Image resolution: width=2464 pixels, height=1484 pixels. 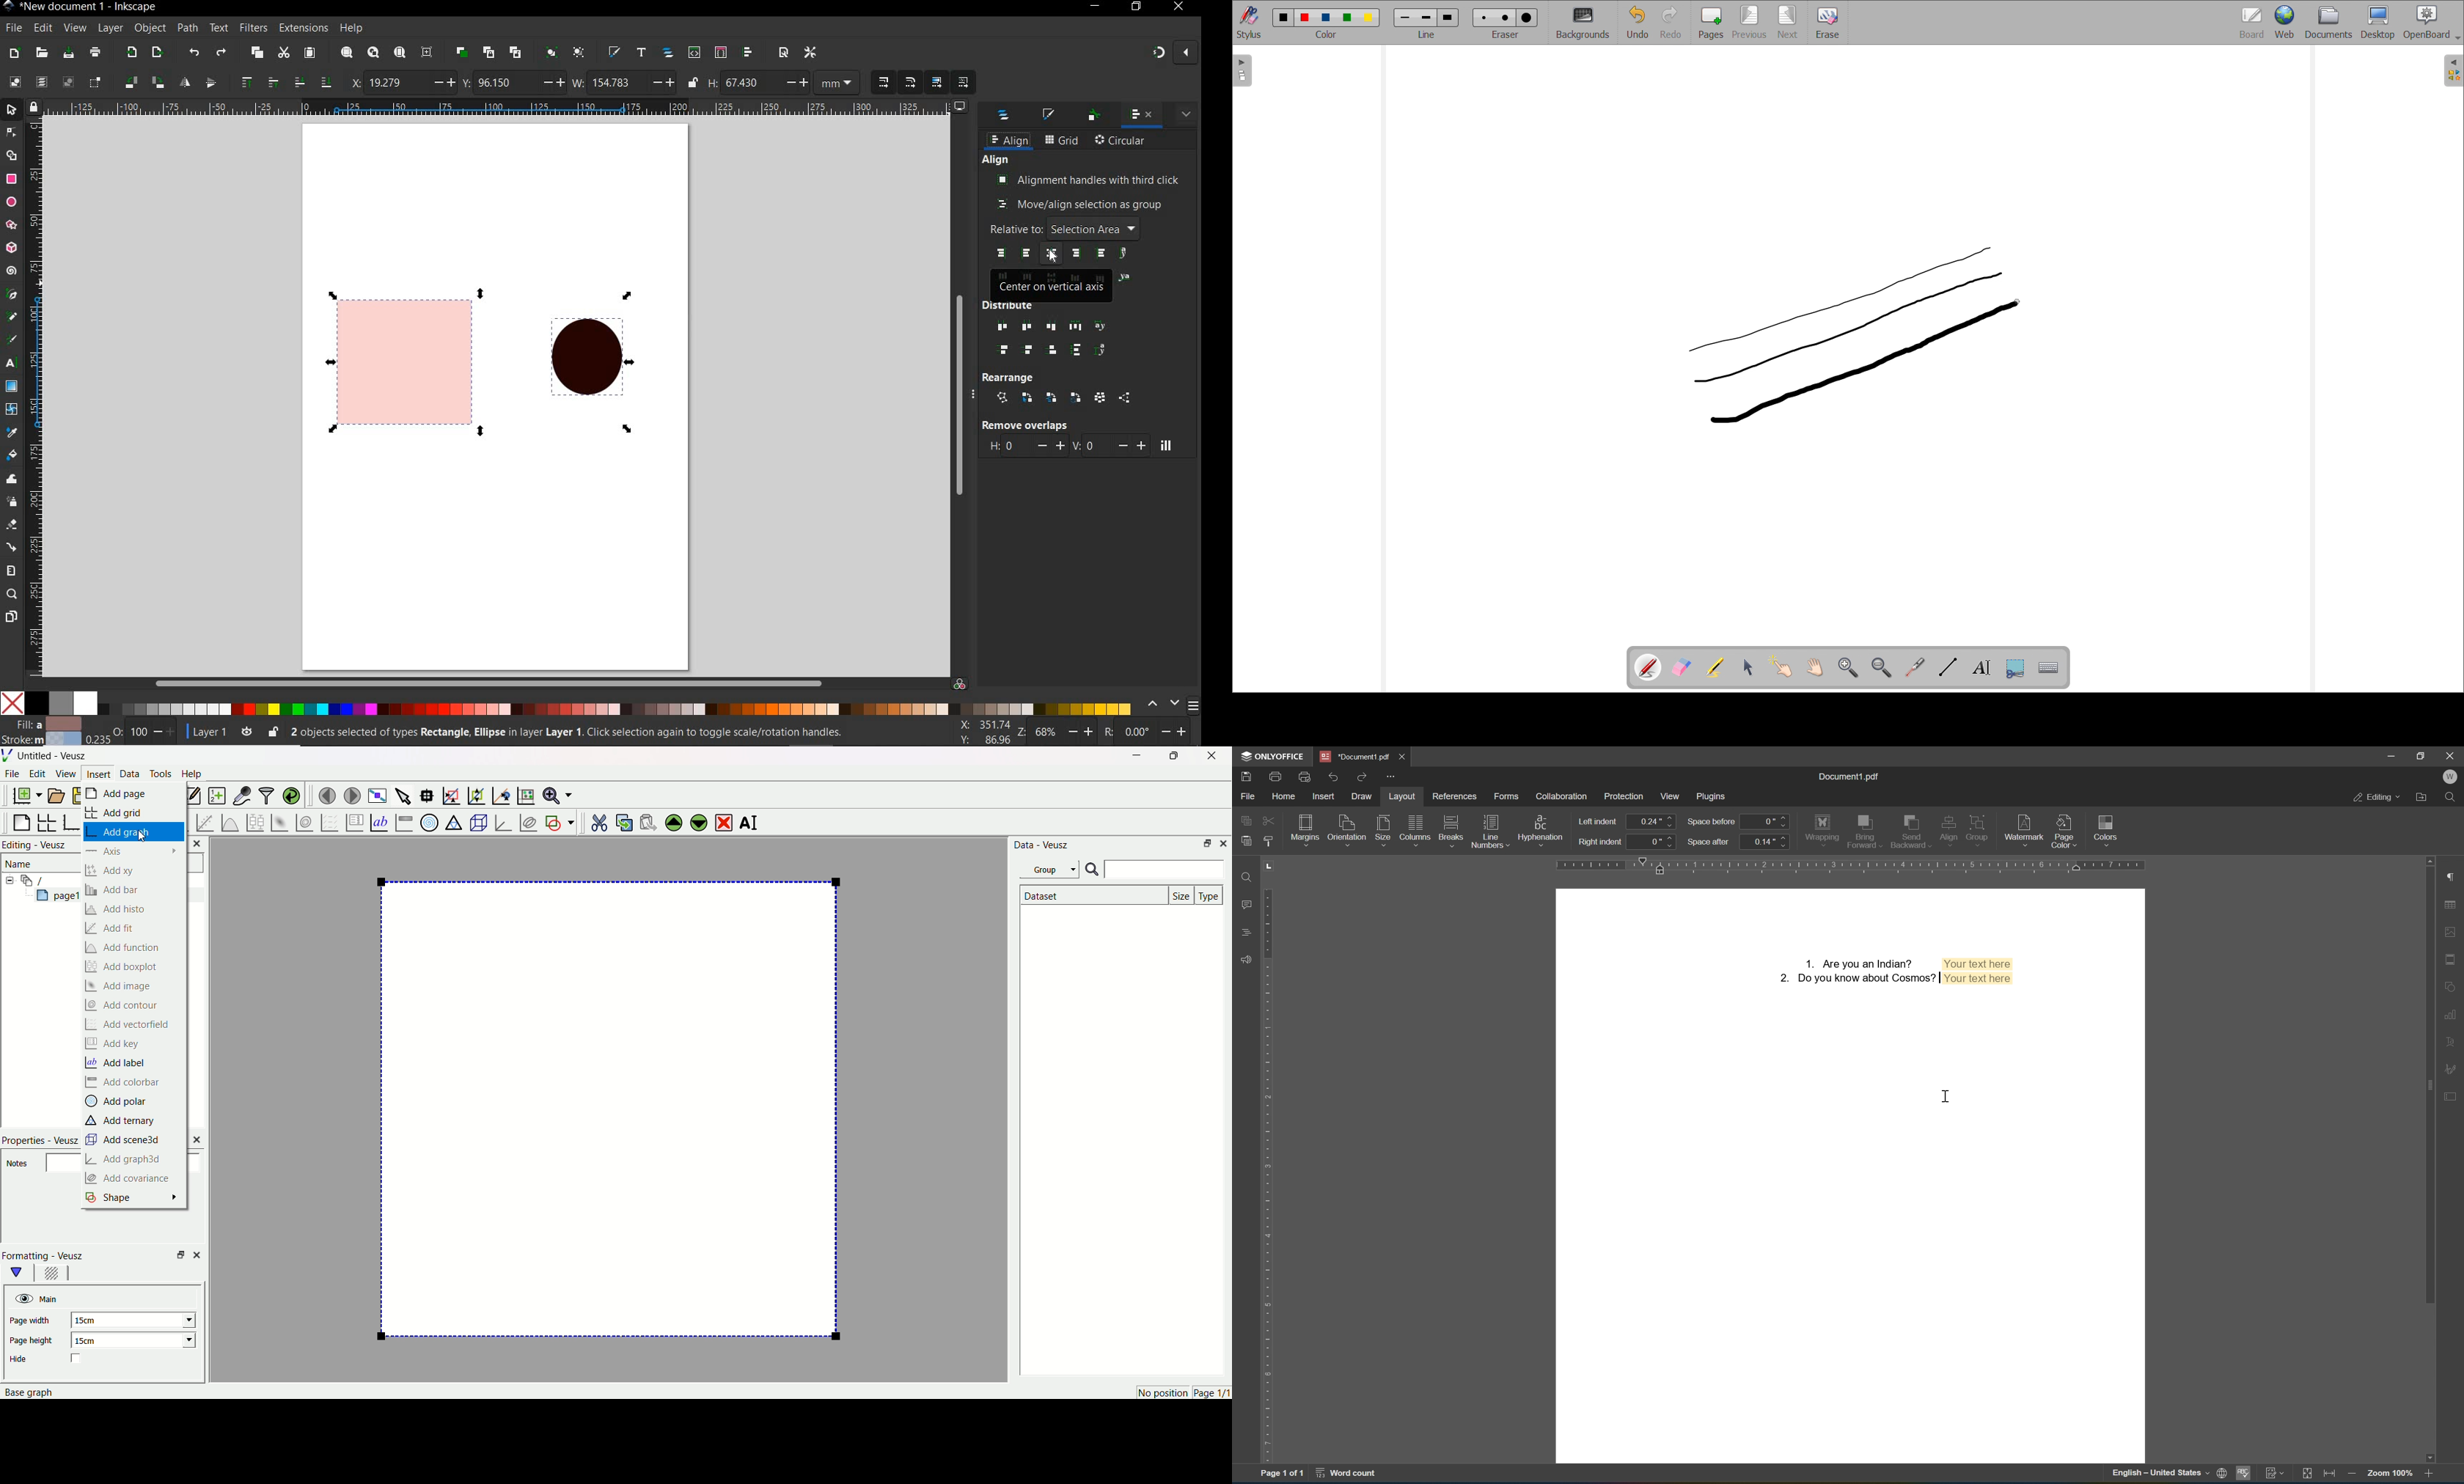 What do you see at coordinates (132, 51) in the screenshot?
I see `export` at bounding box center [132, 51].